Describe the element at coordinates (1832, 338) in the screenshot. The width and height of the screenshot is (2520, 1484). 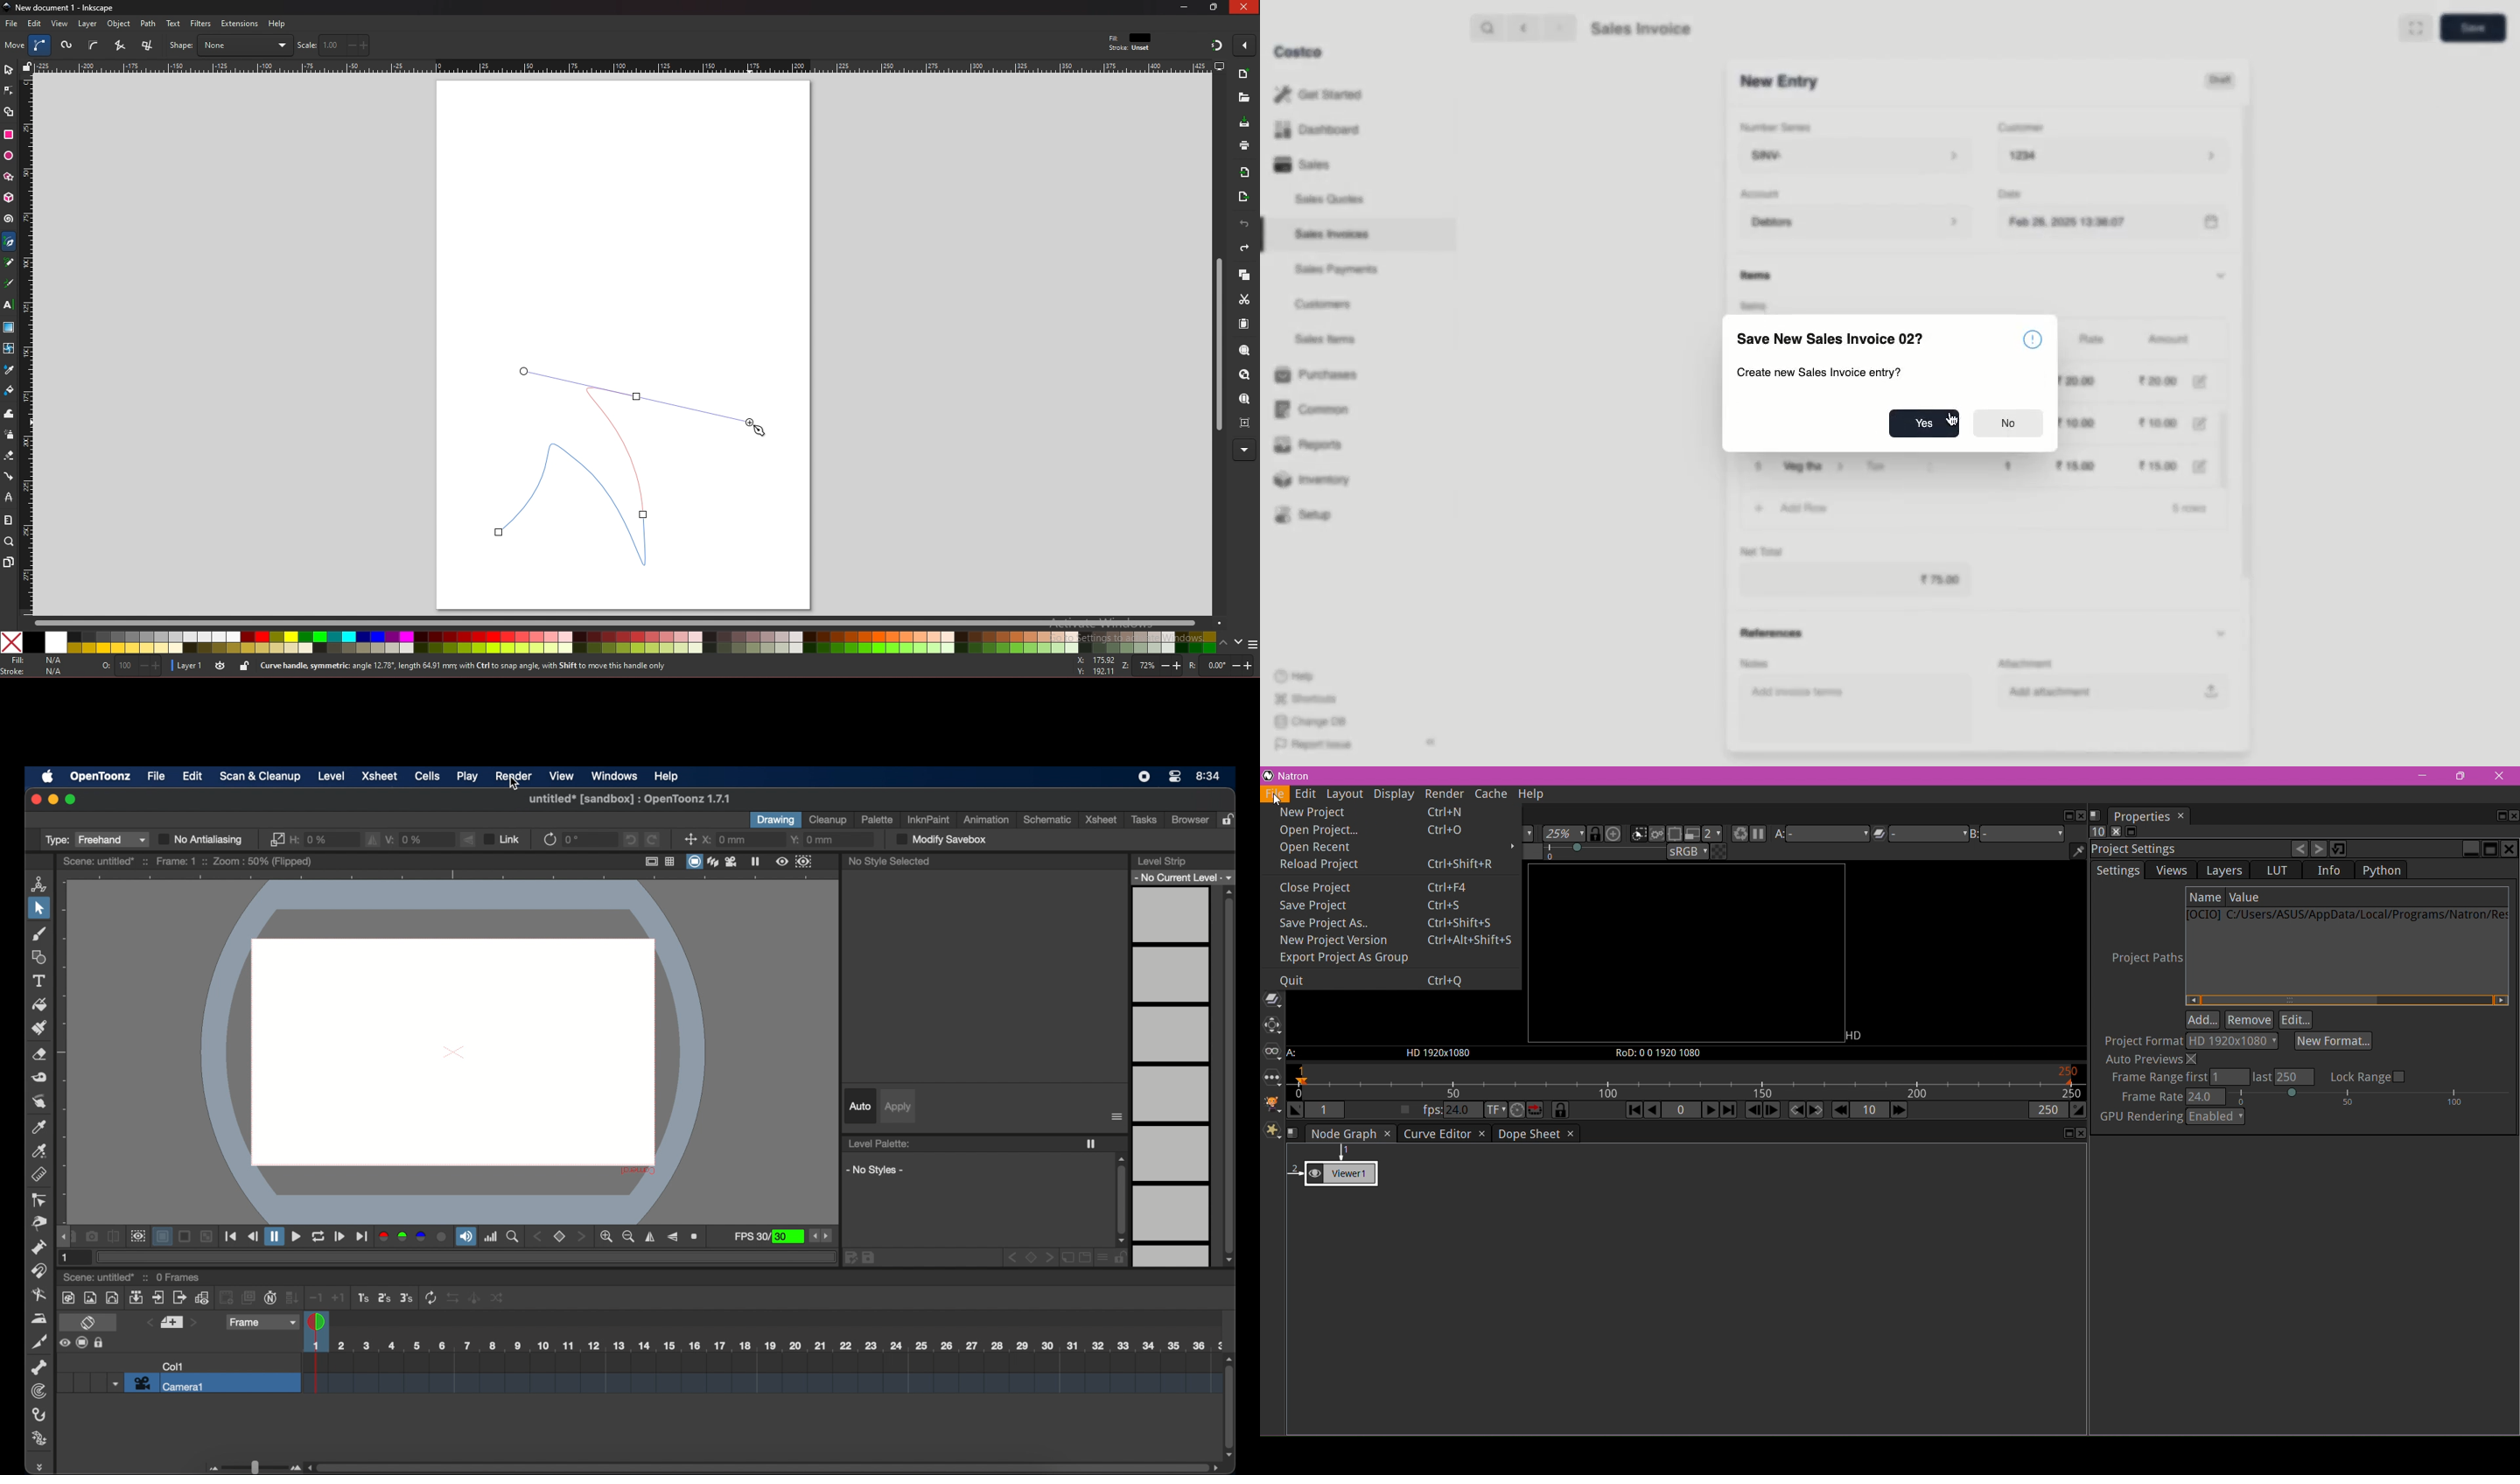
I see `Save New Sales Invoice 02?` at that location.